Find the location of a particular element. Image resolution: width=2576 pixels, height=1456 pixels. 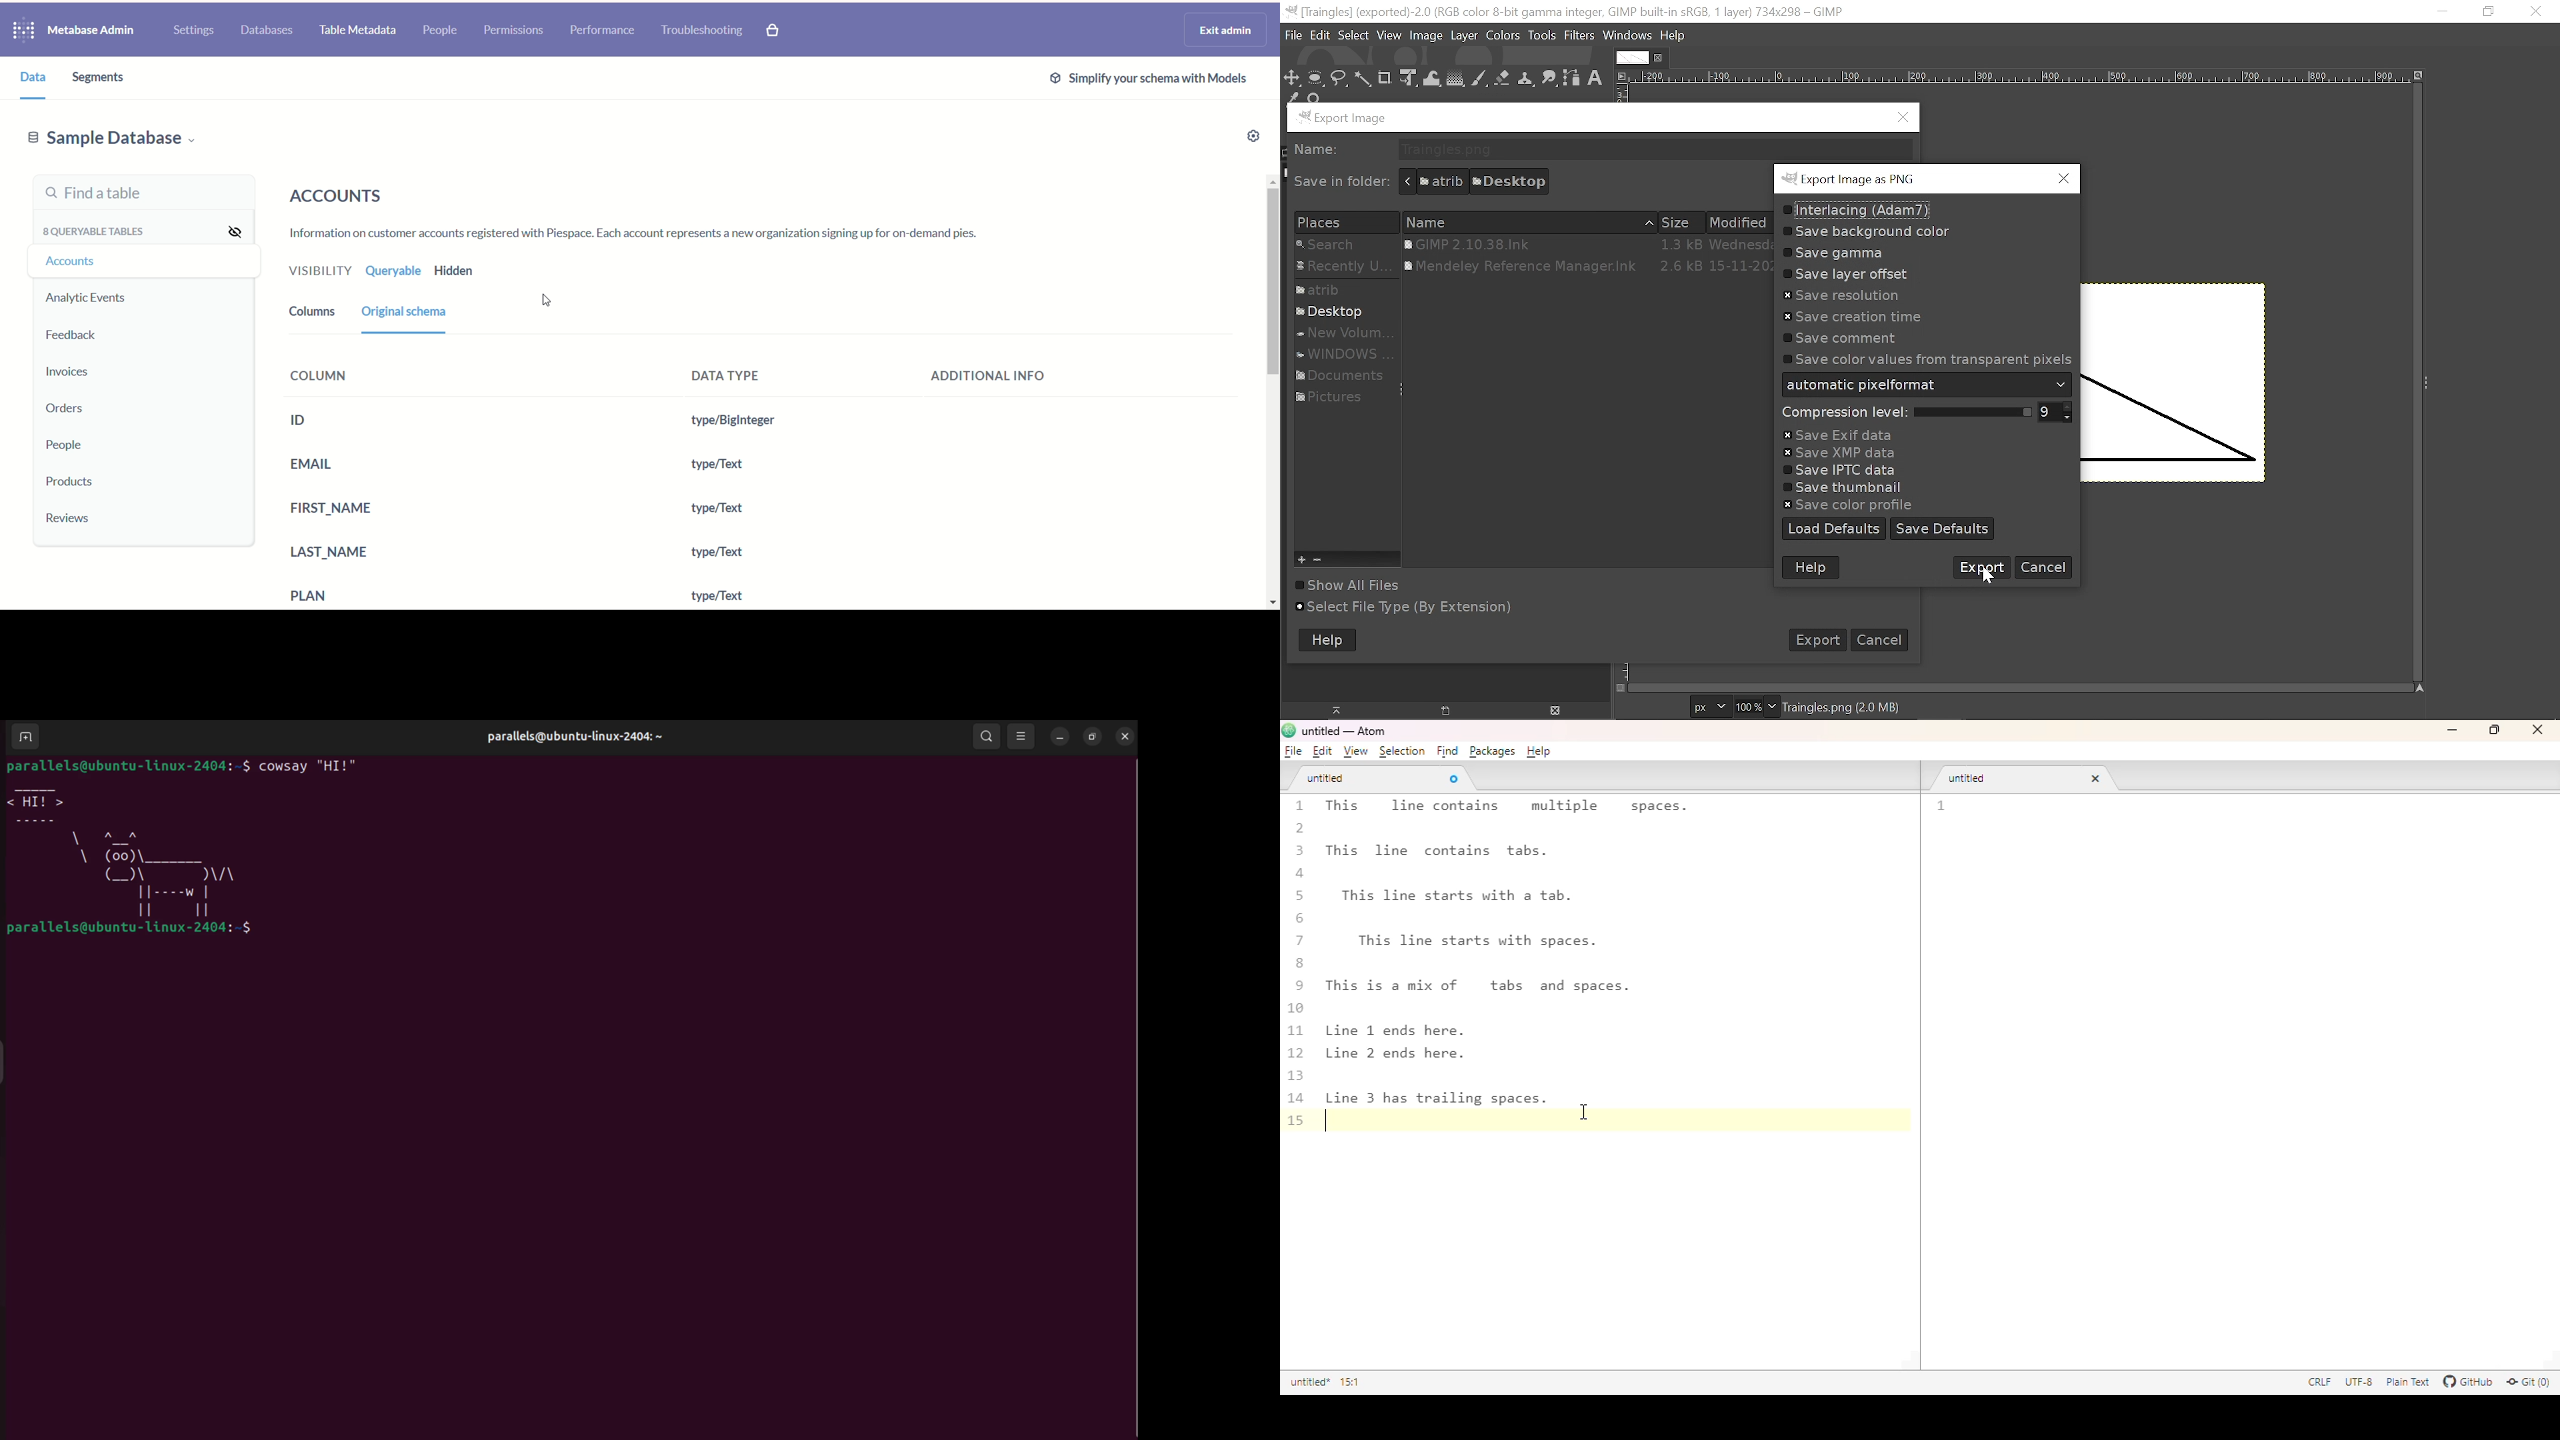

untitled — Atom is located at coordinates (1348, 729).